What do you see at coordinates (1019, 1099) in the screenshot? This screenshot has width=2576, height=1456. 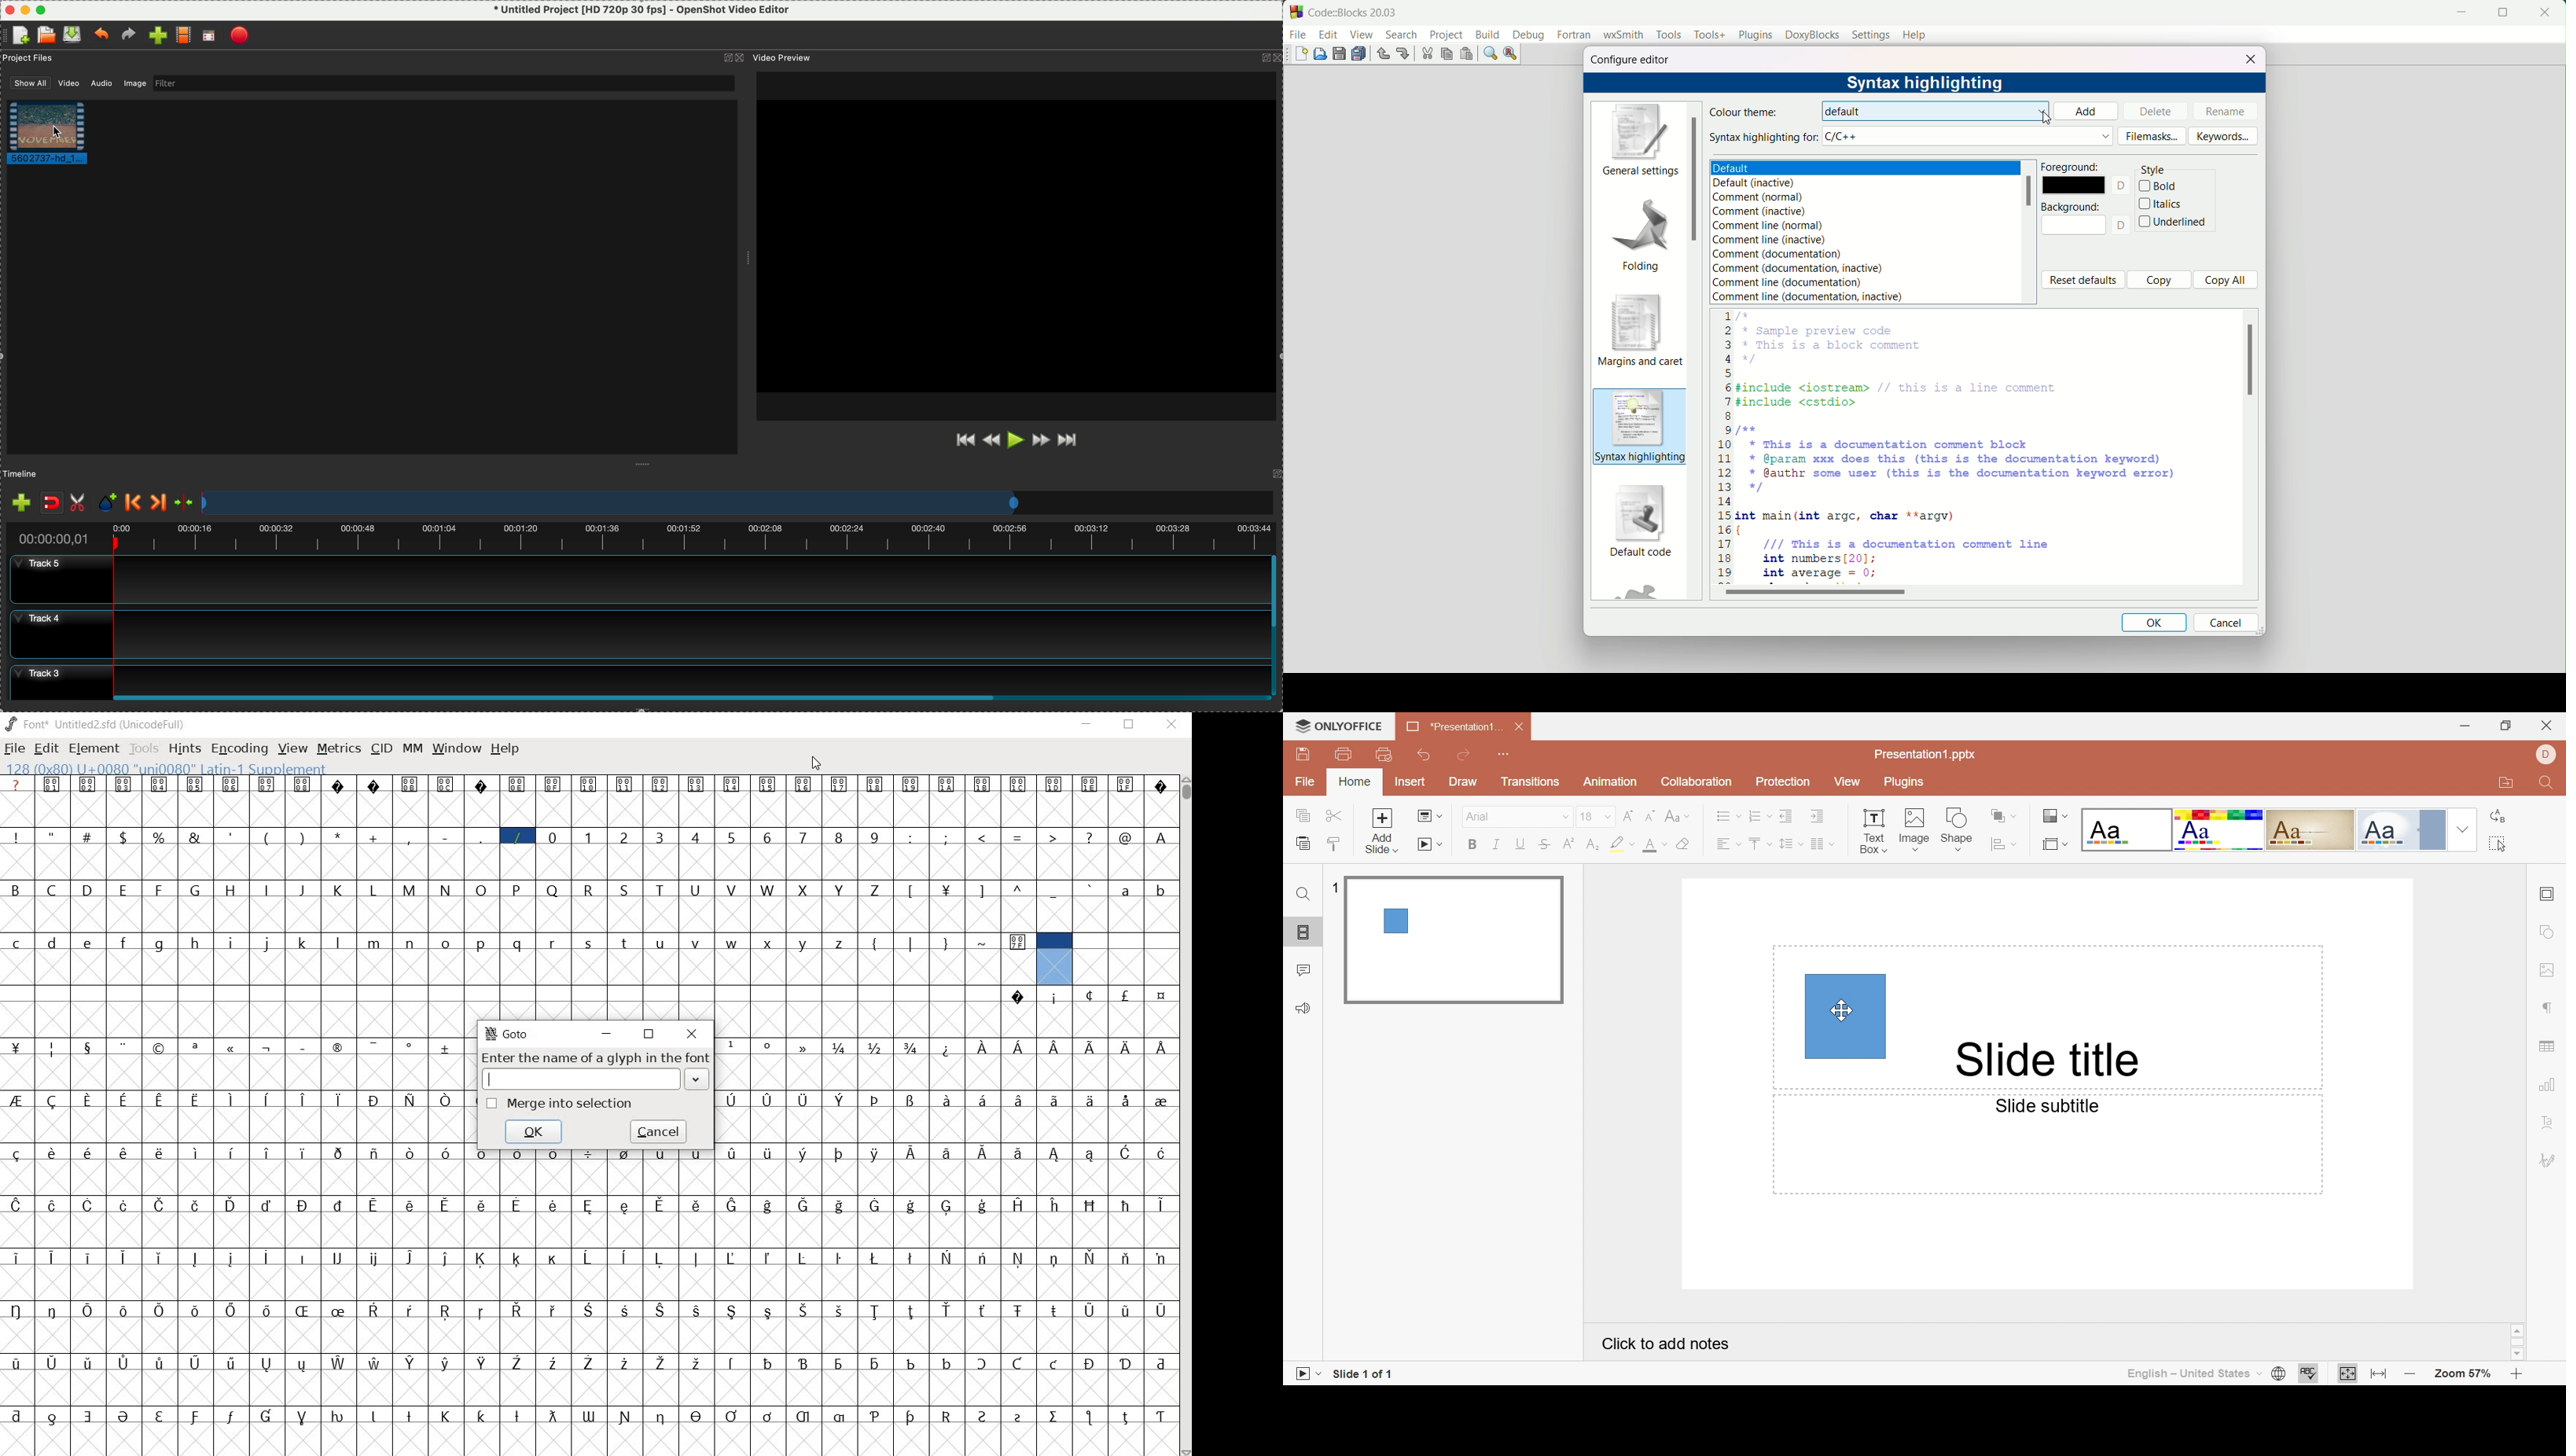 I see `Symbol` at bounding box center [1019, 1099].